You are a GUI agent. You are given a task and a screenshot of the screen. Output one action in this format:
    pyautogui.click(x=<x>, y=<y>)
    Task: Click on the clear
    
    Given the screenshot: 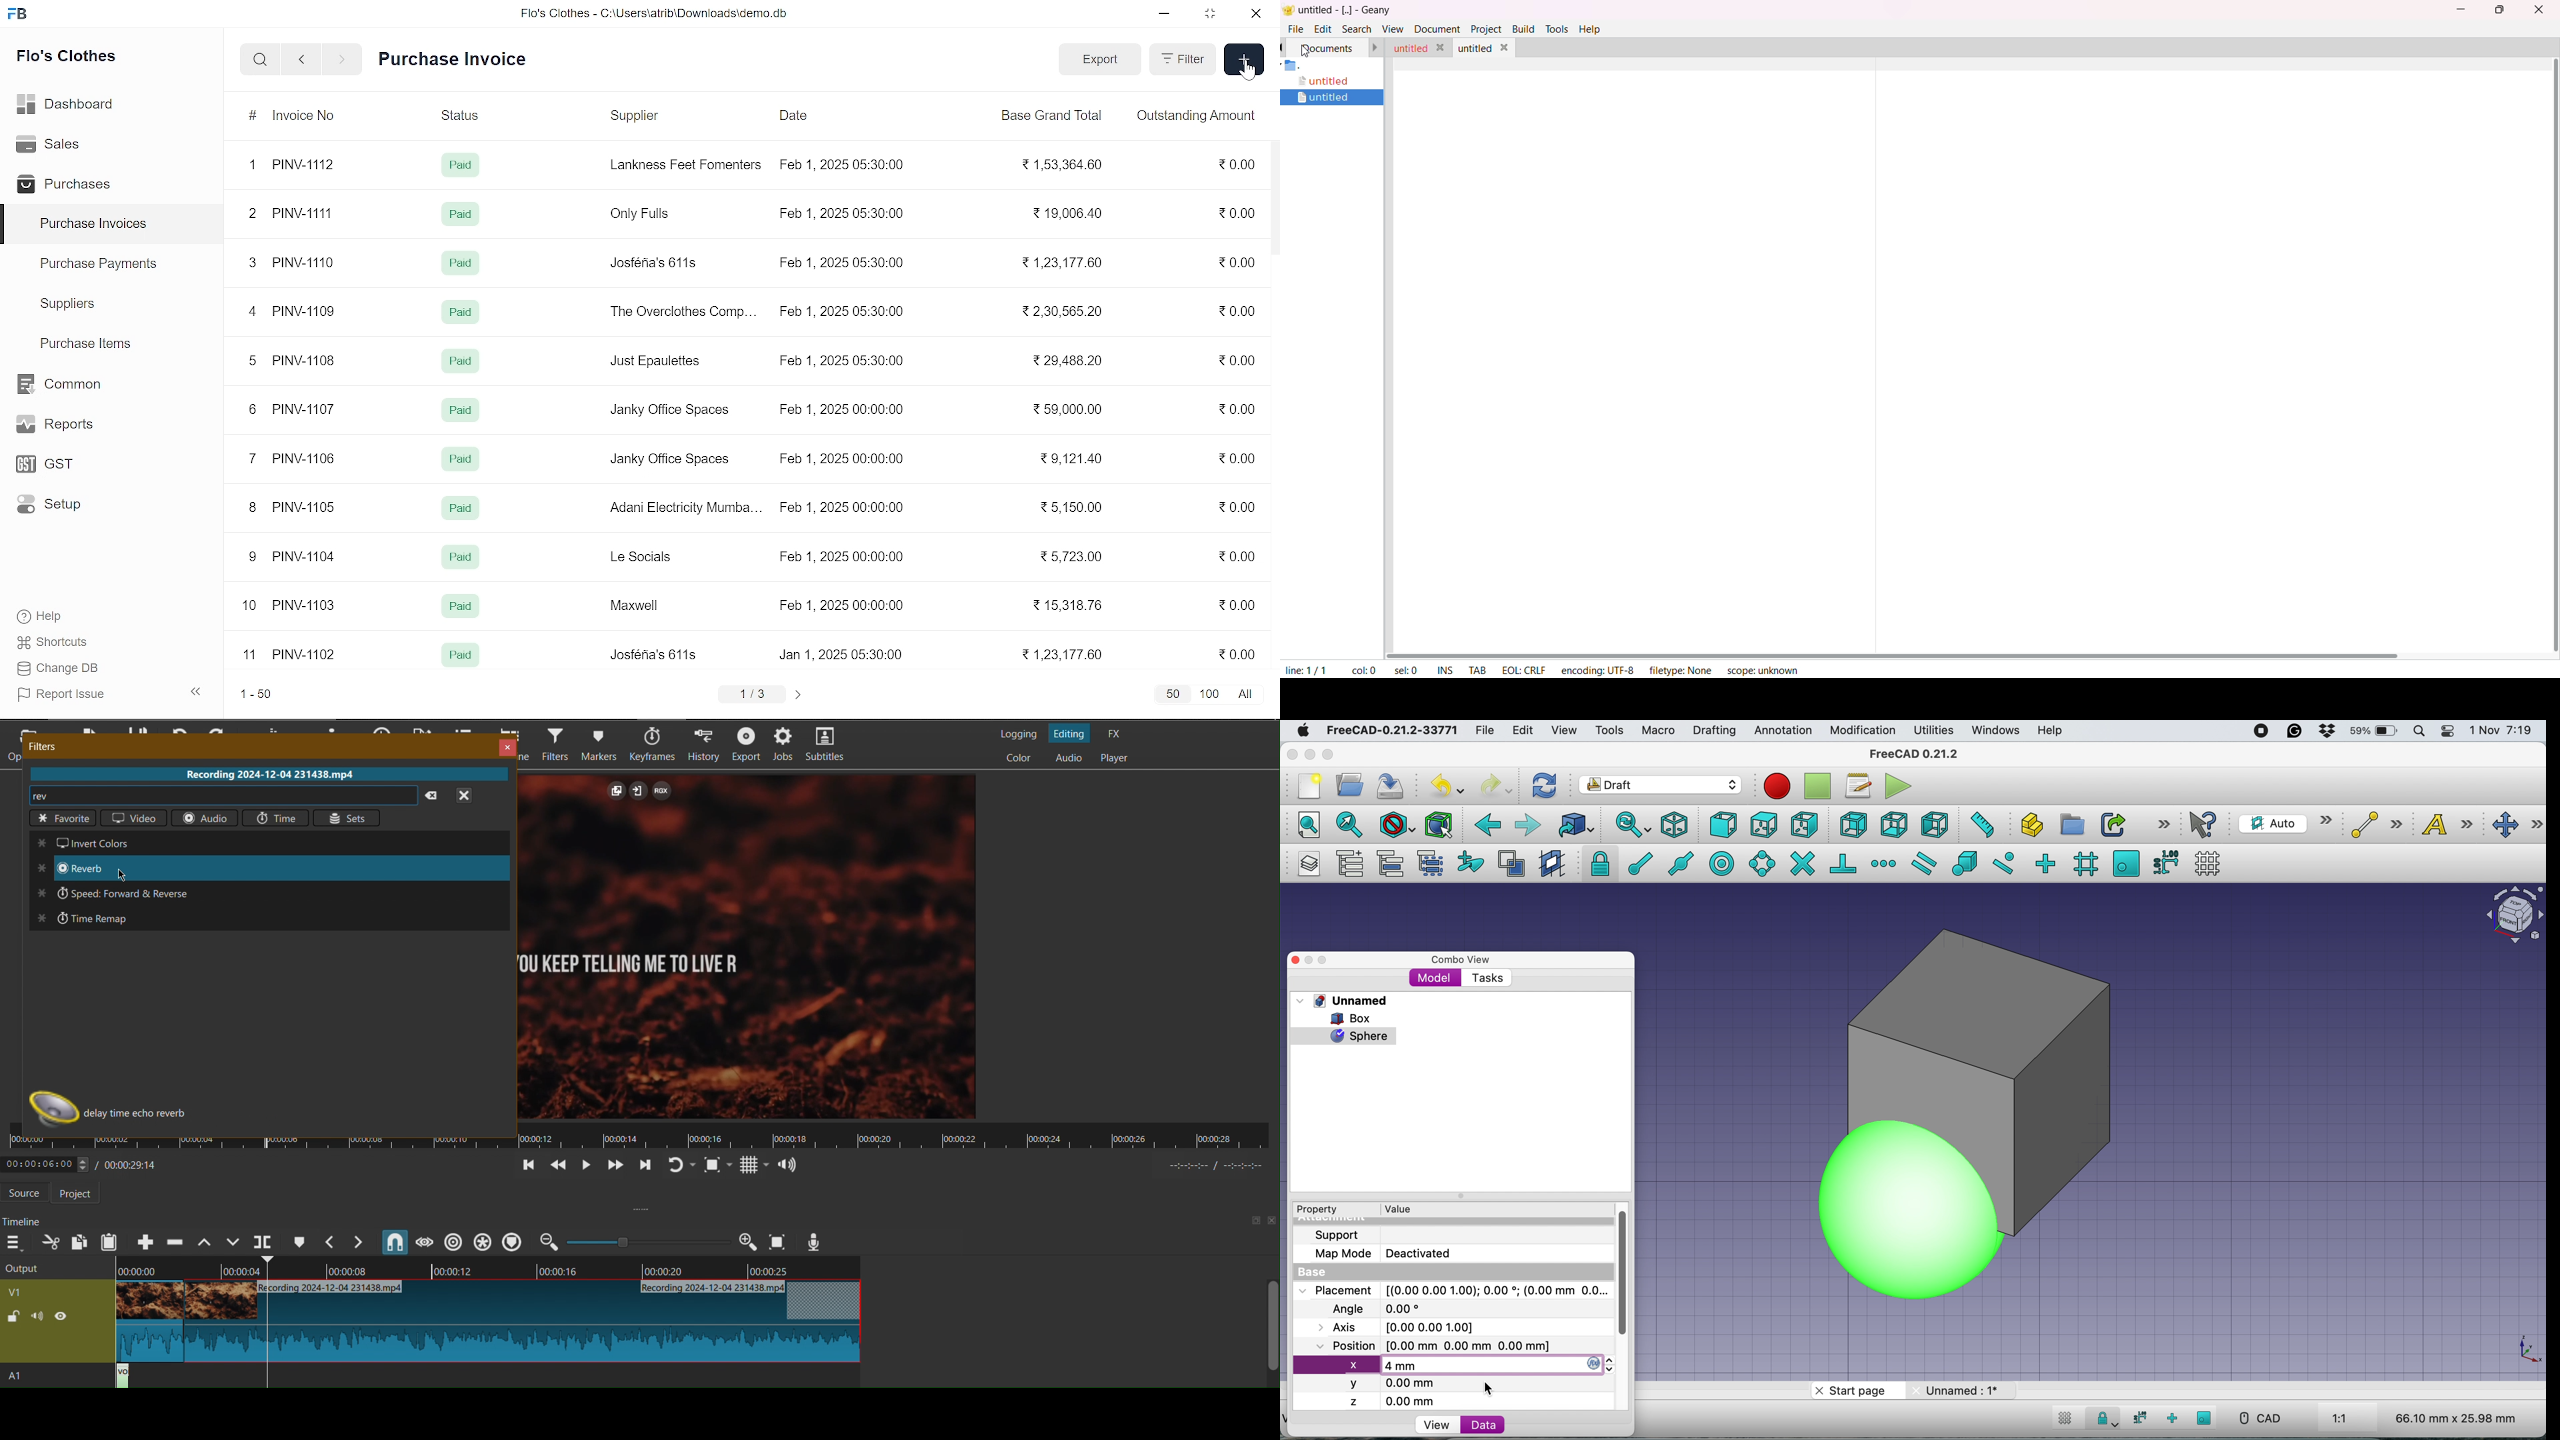 What is the action you would take?
    pyautogui.click(x=433, y=796)
    